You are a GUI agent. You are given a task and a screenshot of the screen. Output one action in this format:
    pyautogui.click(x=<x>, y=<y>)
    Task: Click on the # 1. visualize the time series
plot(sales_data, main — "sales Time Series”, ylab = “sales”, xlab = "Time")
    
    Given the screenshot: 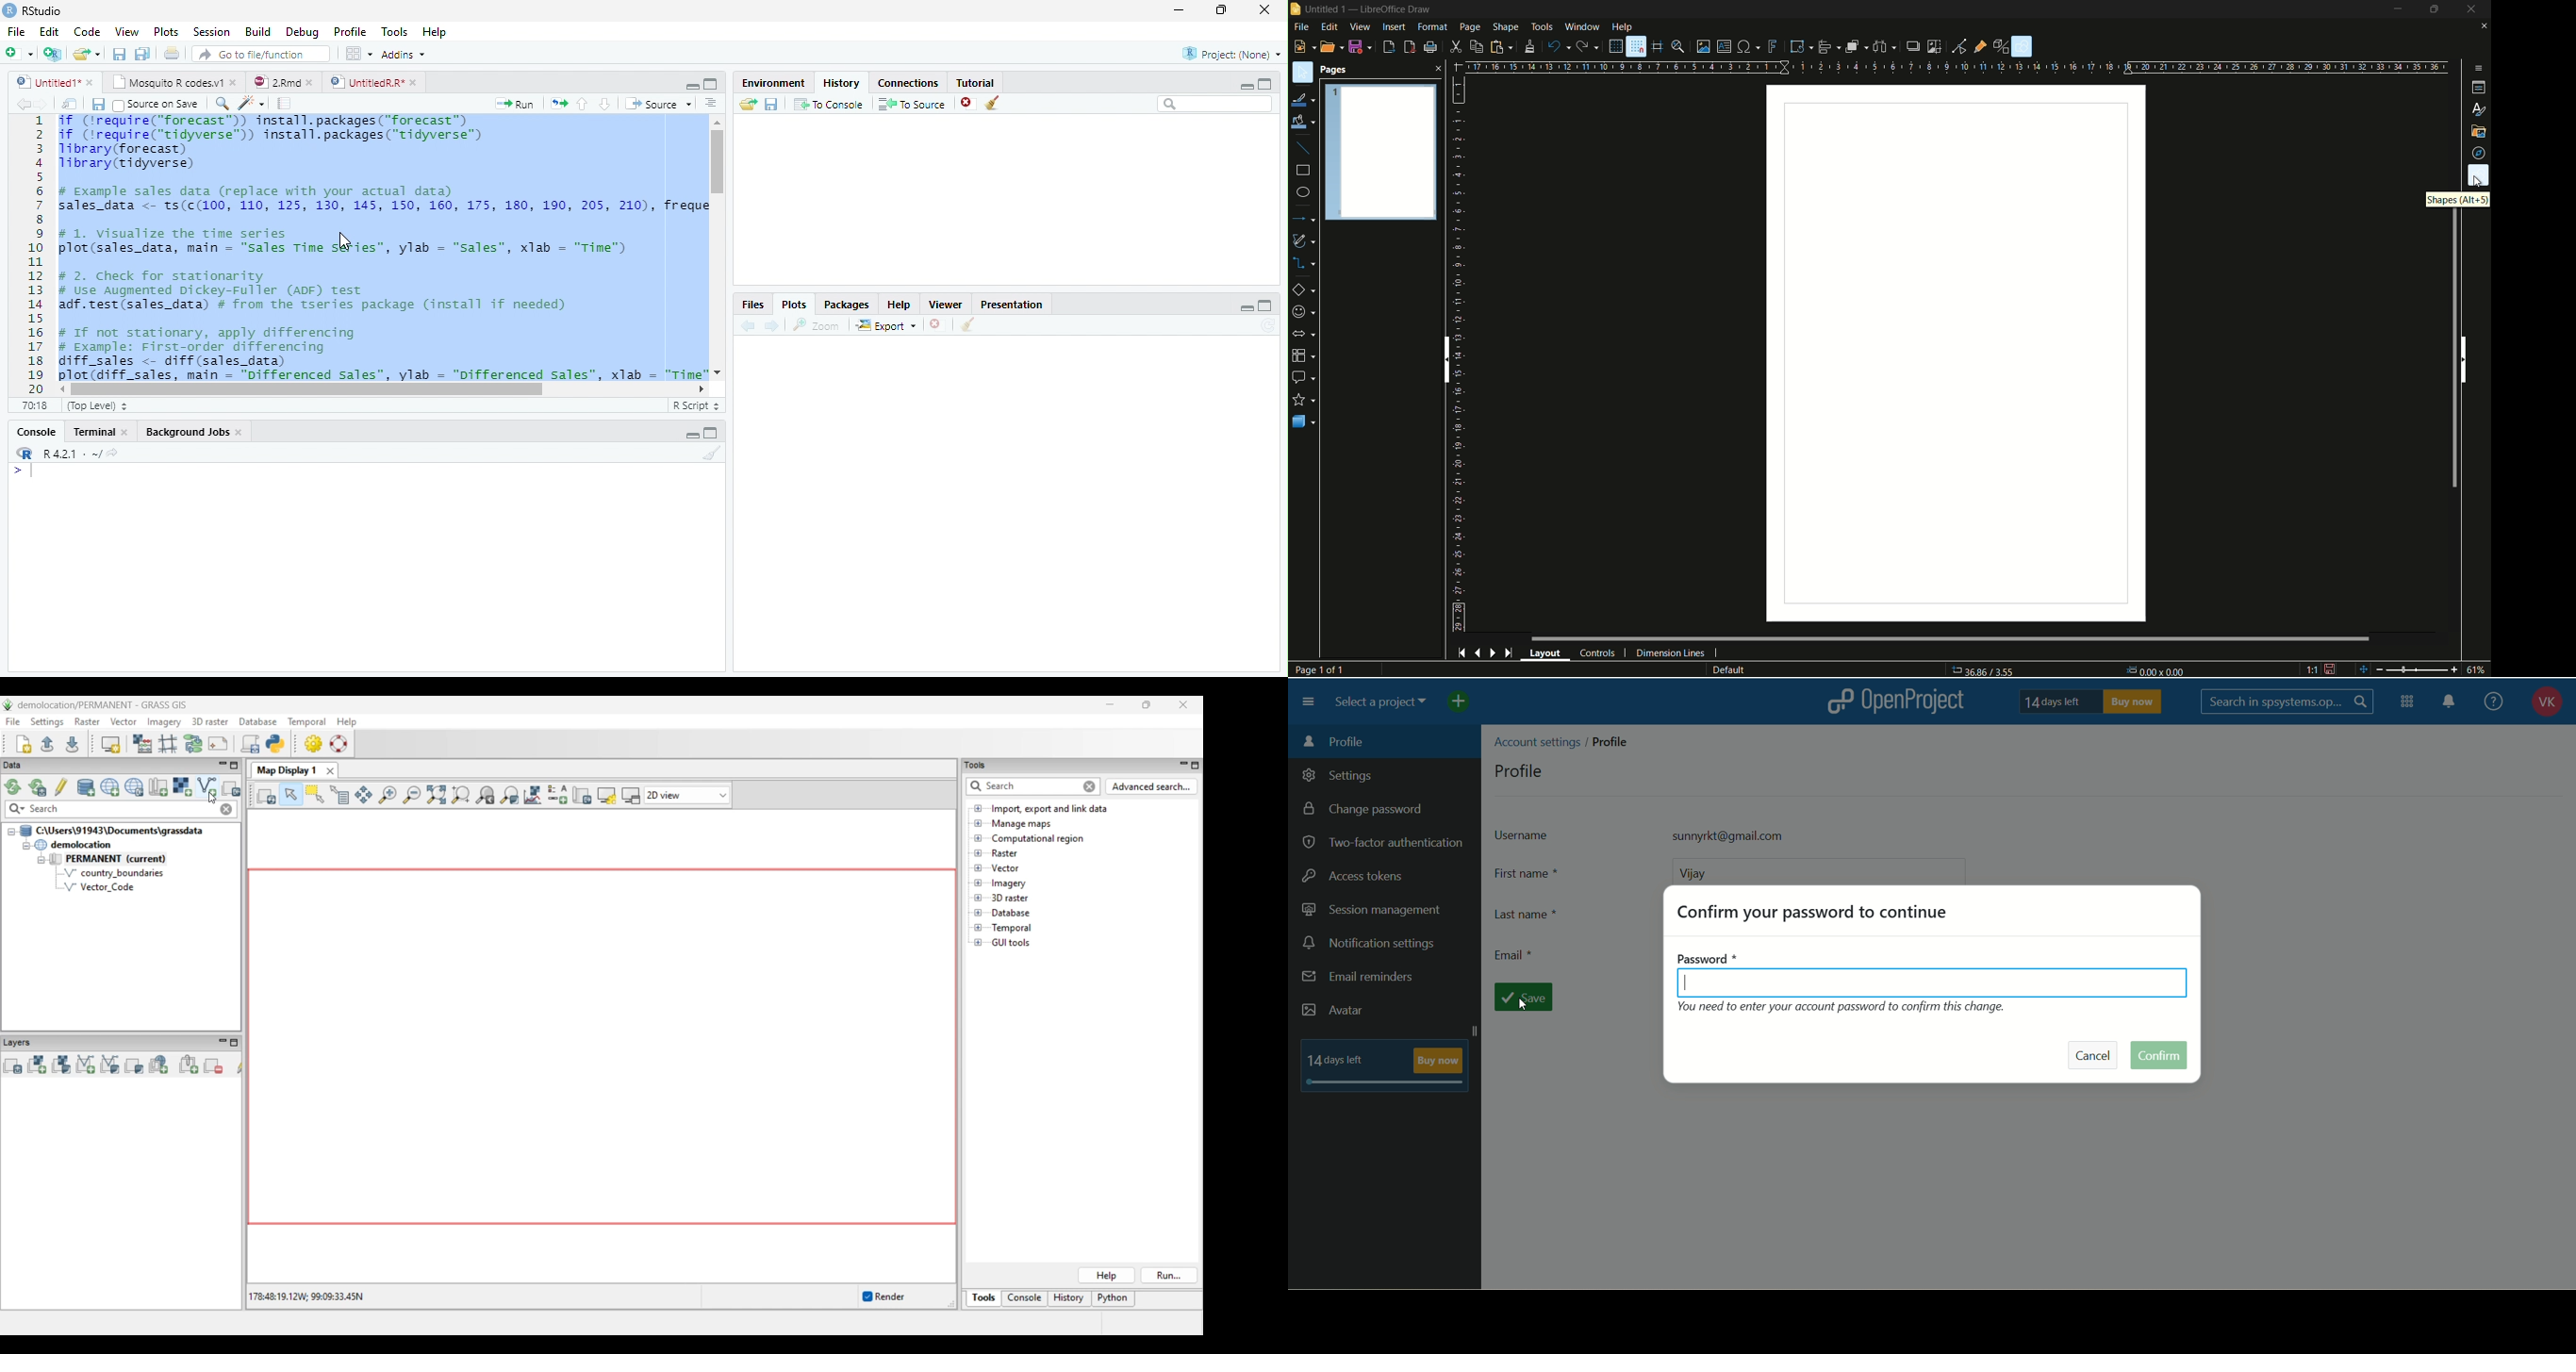 What is the action you would take?
    pyautogui.click(x=342, y=240)
    